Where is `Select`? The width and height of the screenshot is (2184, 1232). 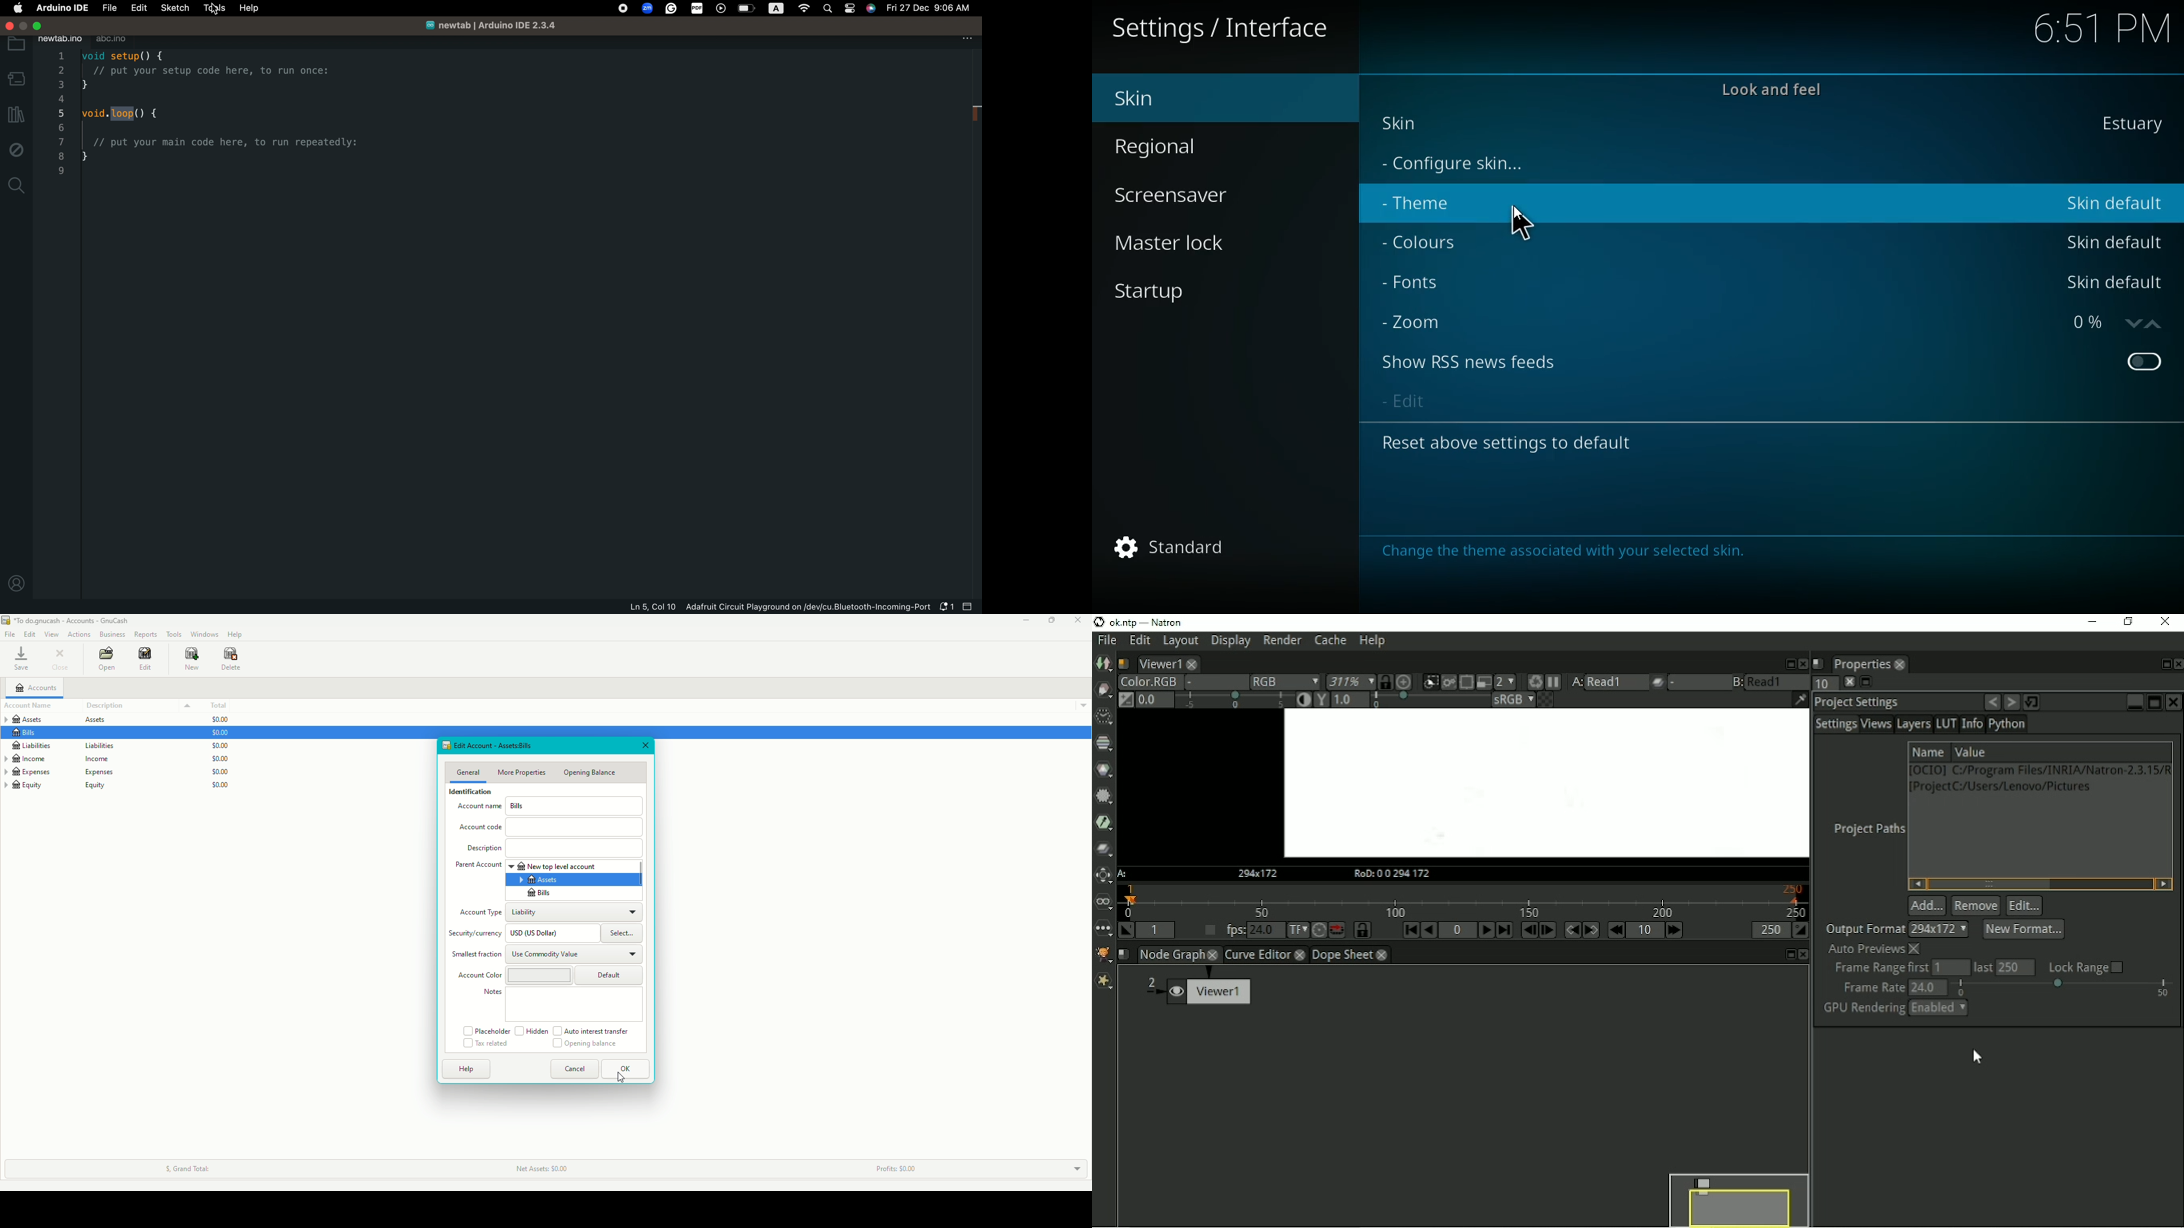 Select is located at coordinates (626, 934).